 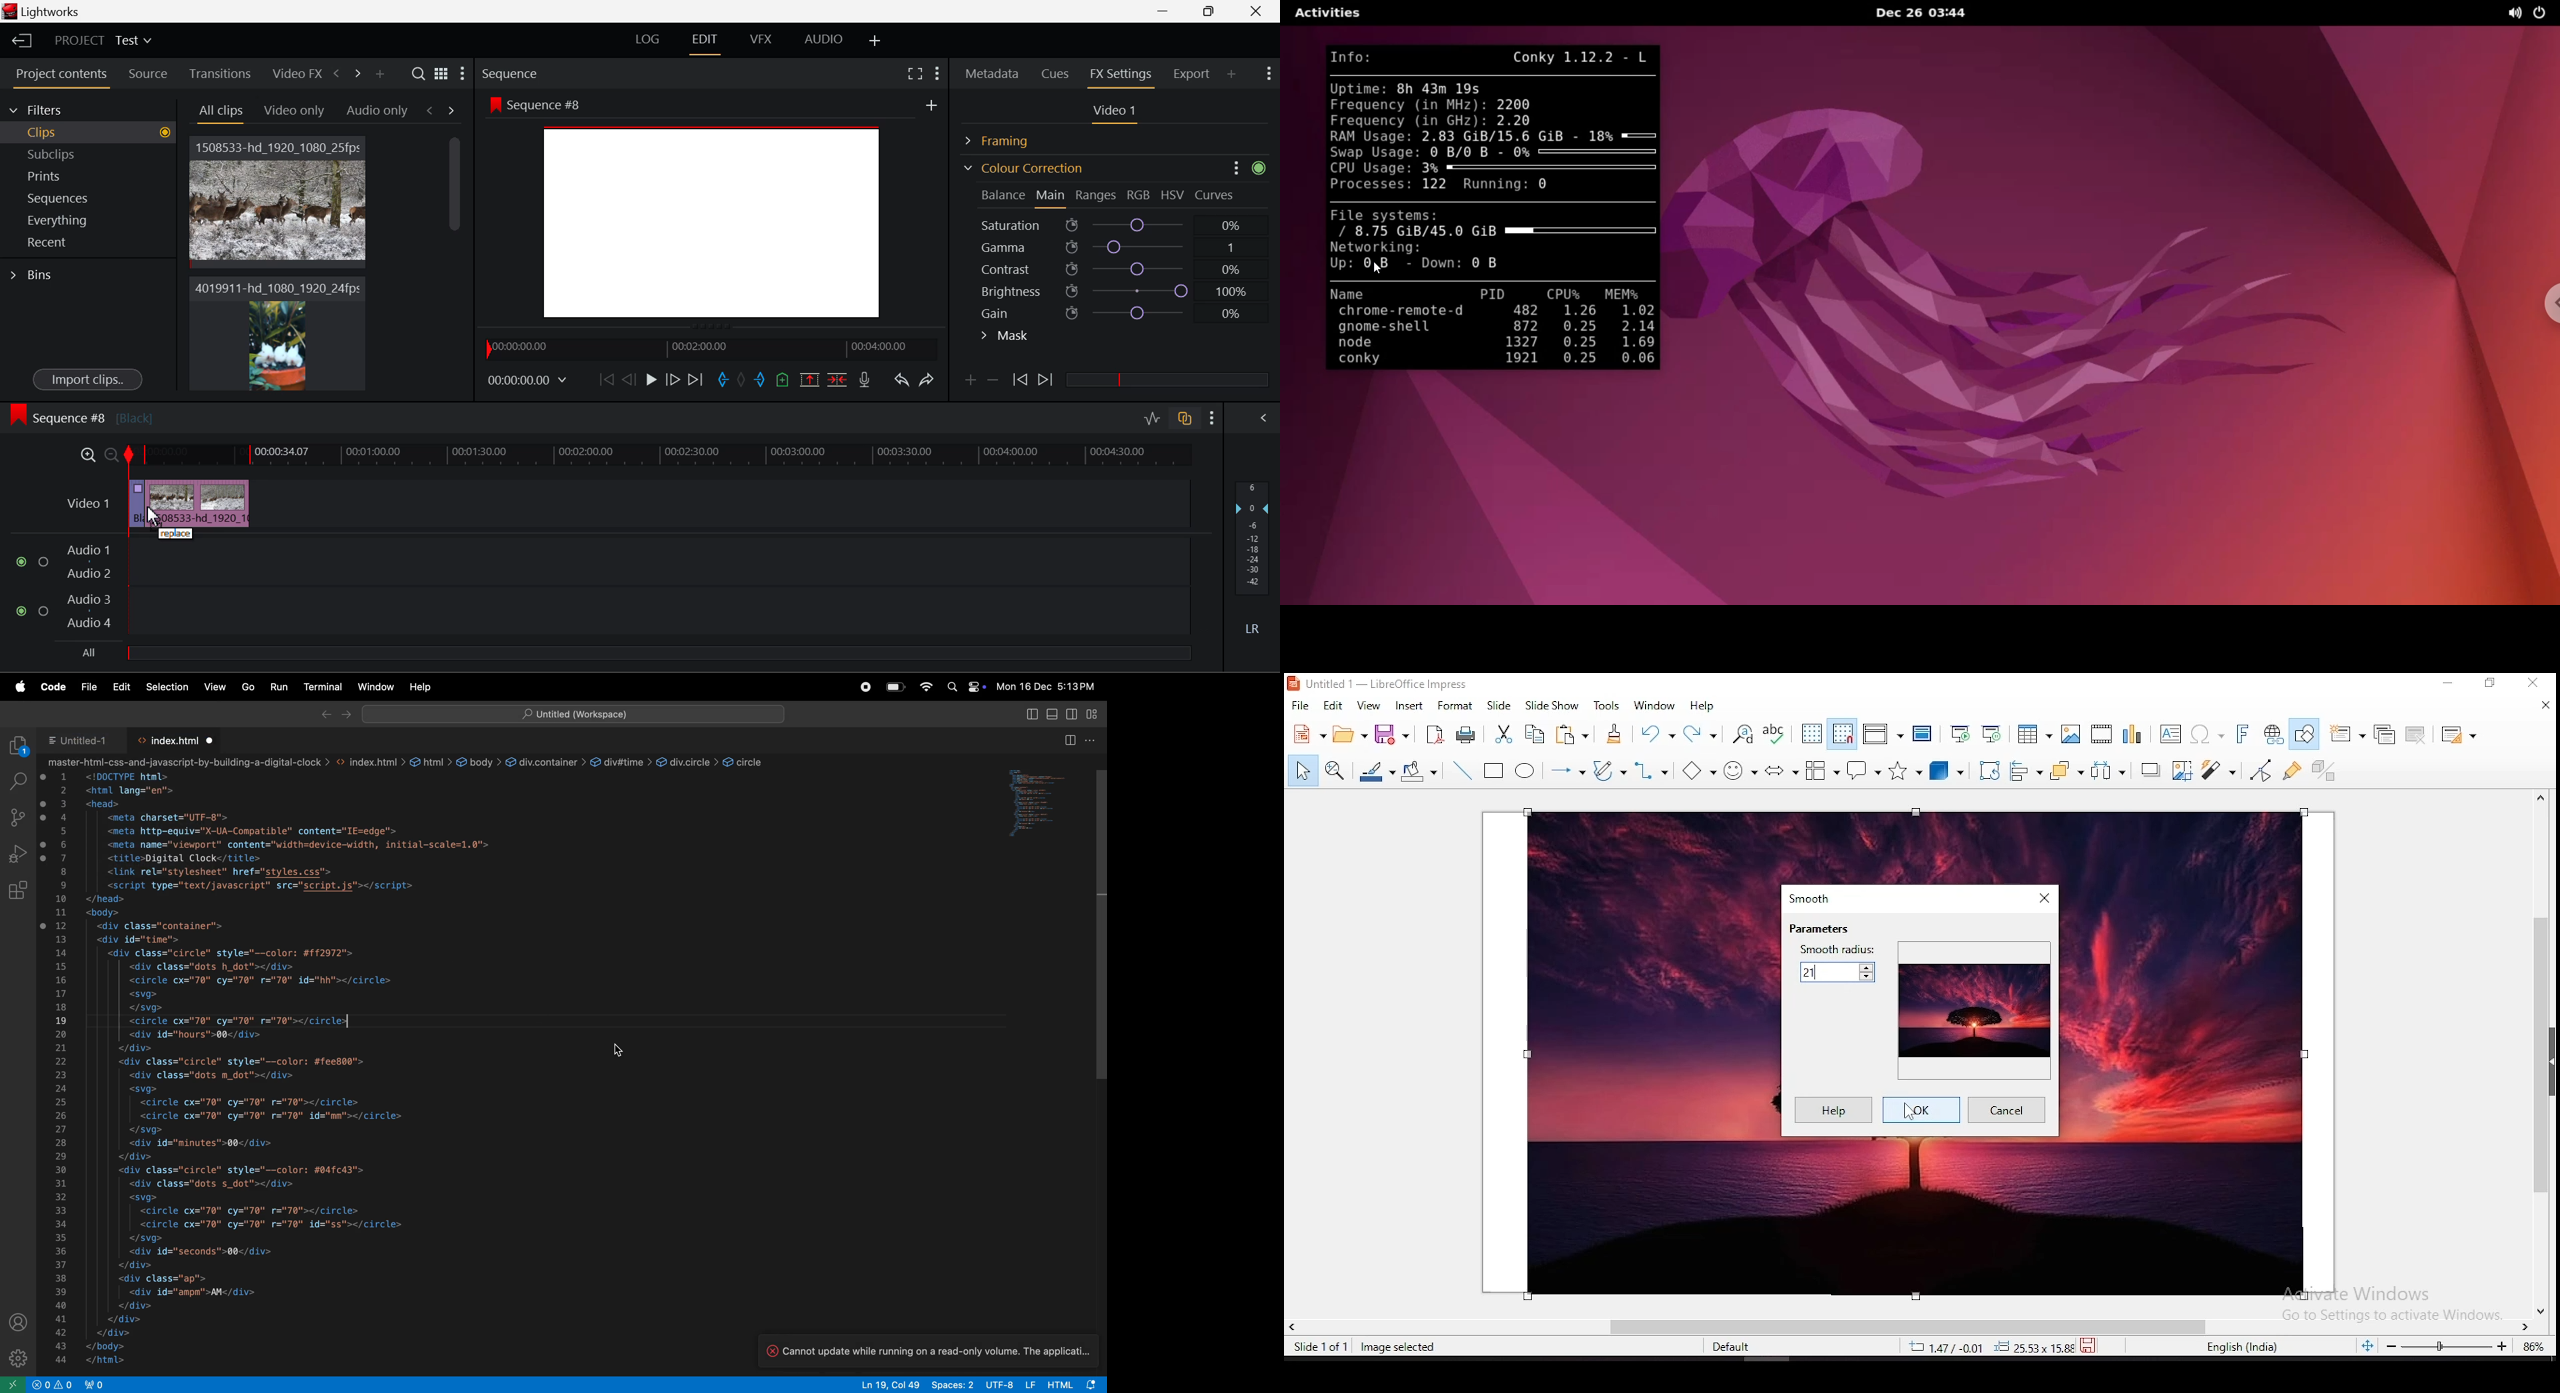 I want to click on <head>, so click(x=100, y=804).